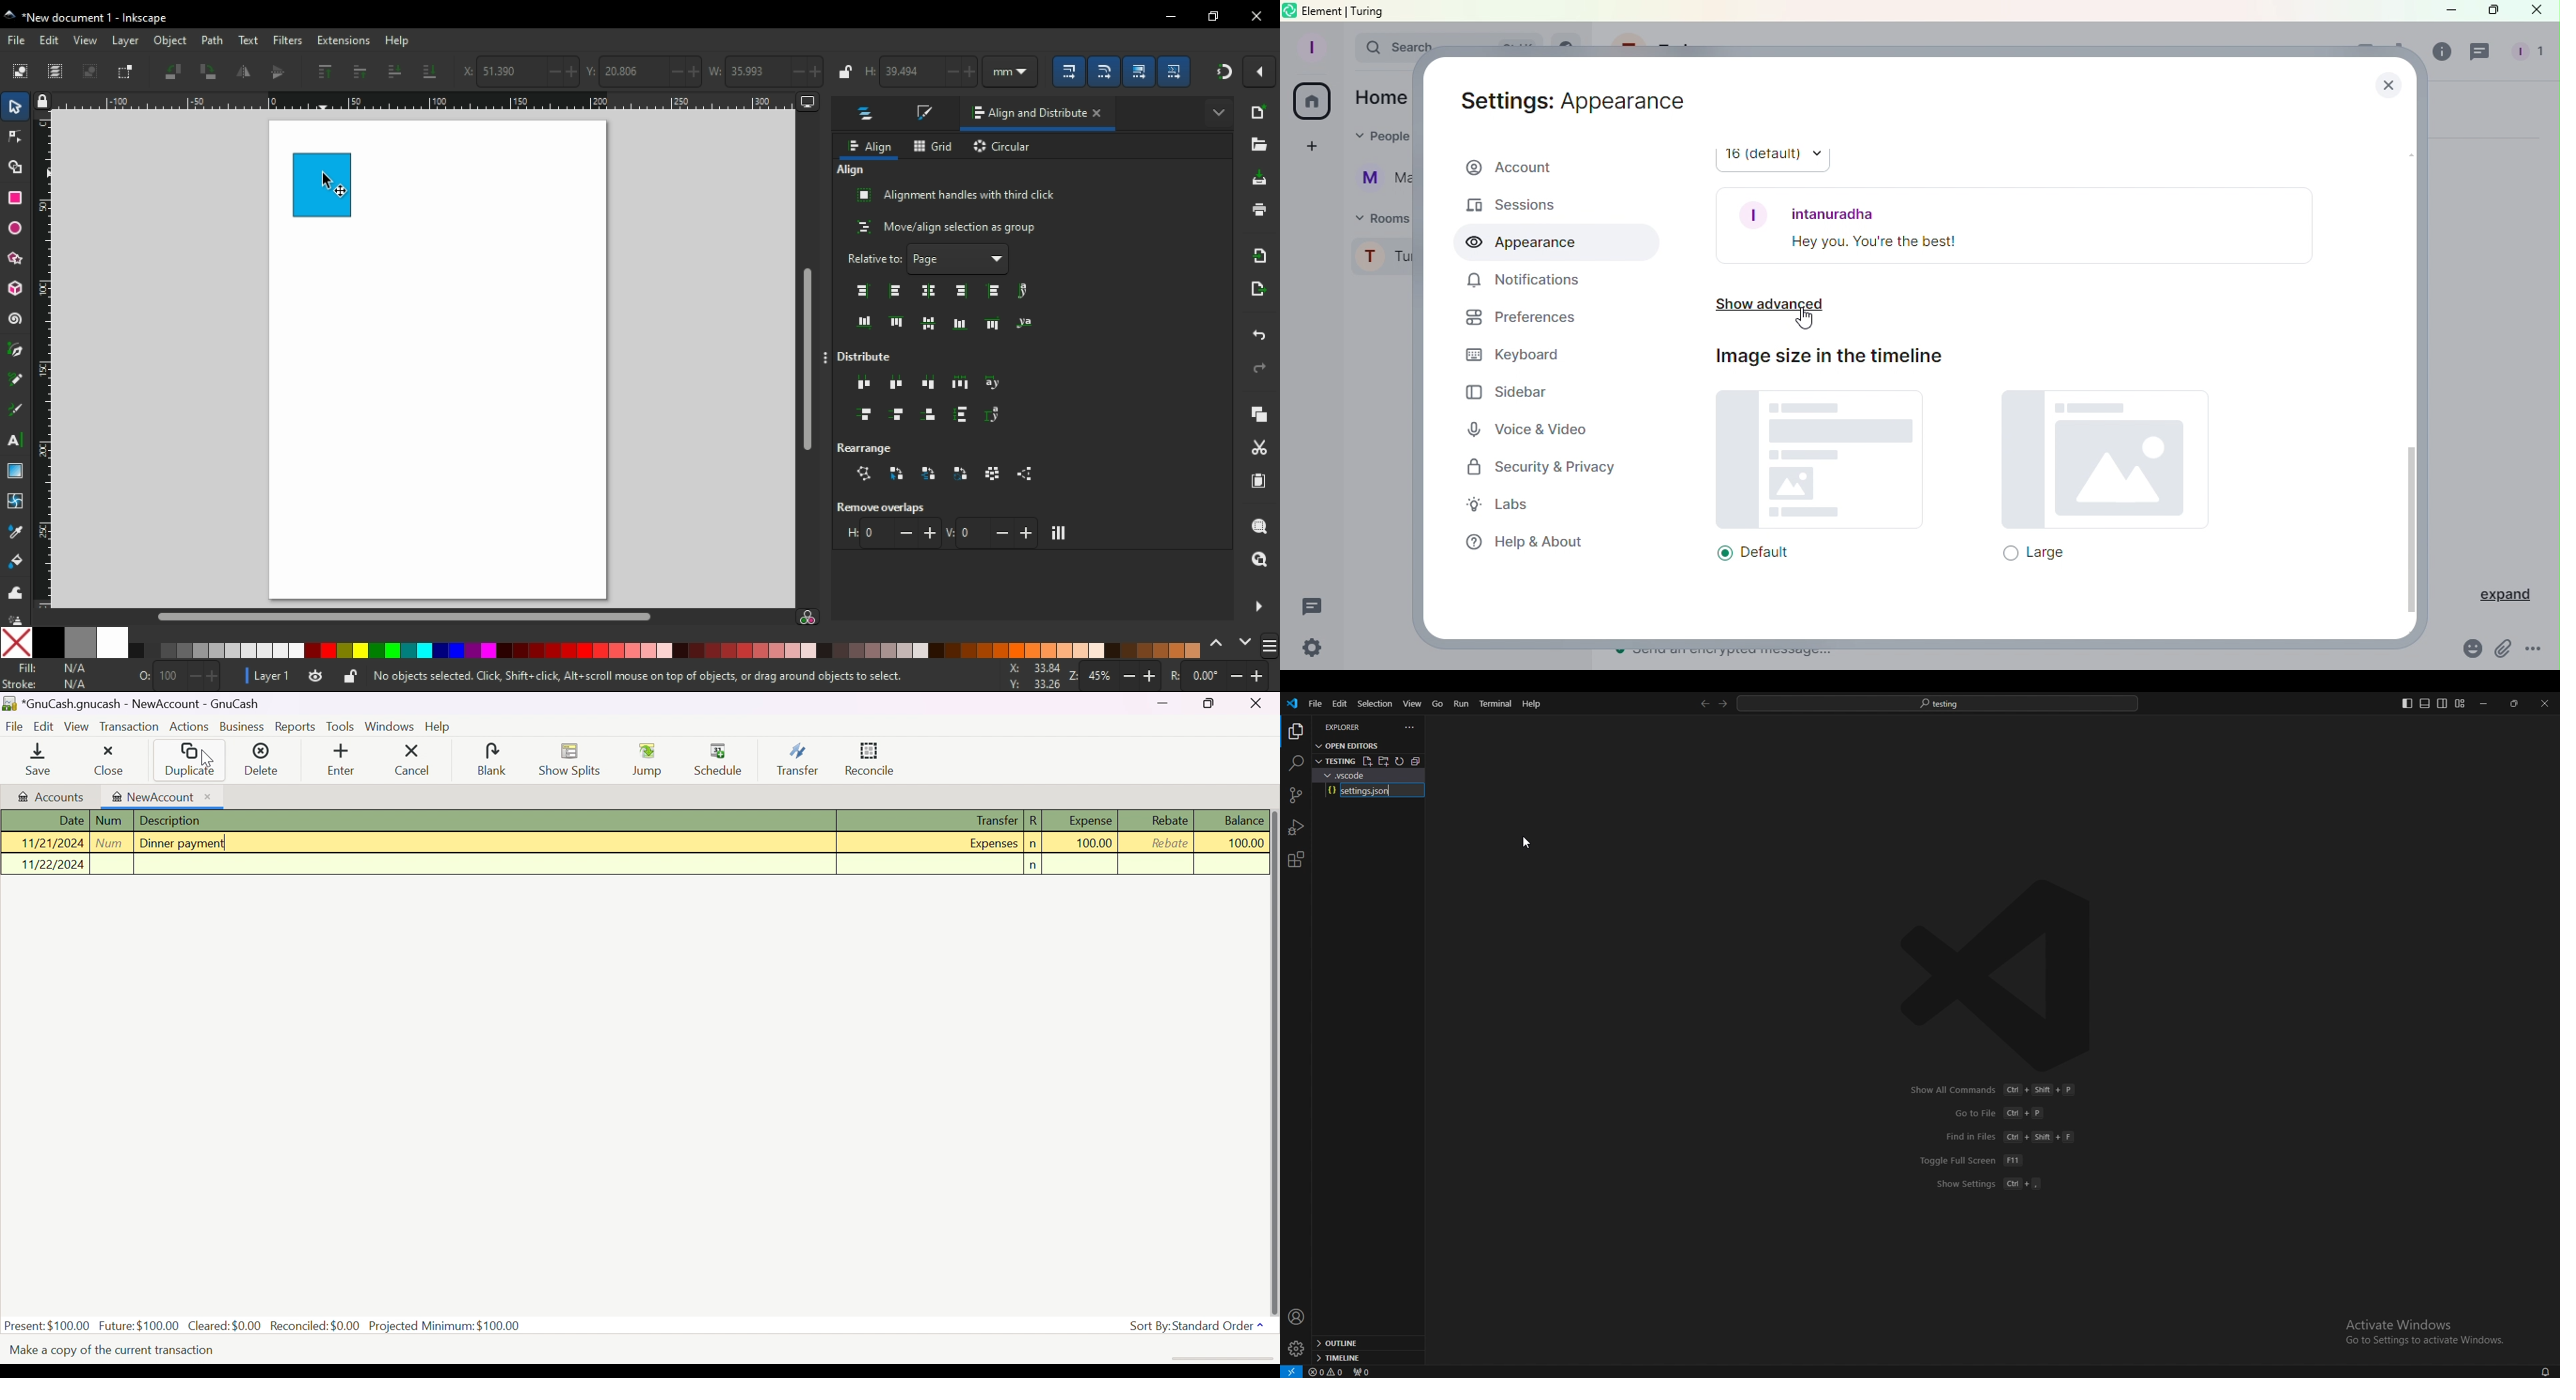 The image size is (2576, 1400). Describe the element at coordinates (1089, 820) in the screenshot. I see `Expense` at that location.